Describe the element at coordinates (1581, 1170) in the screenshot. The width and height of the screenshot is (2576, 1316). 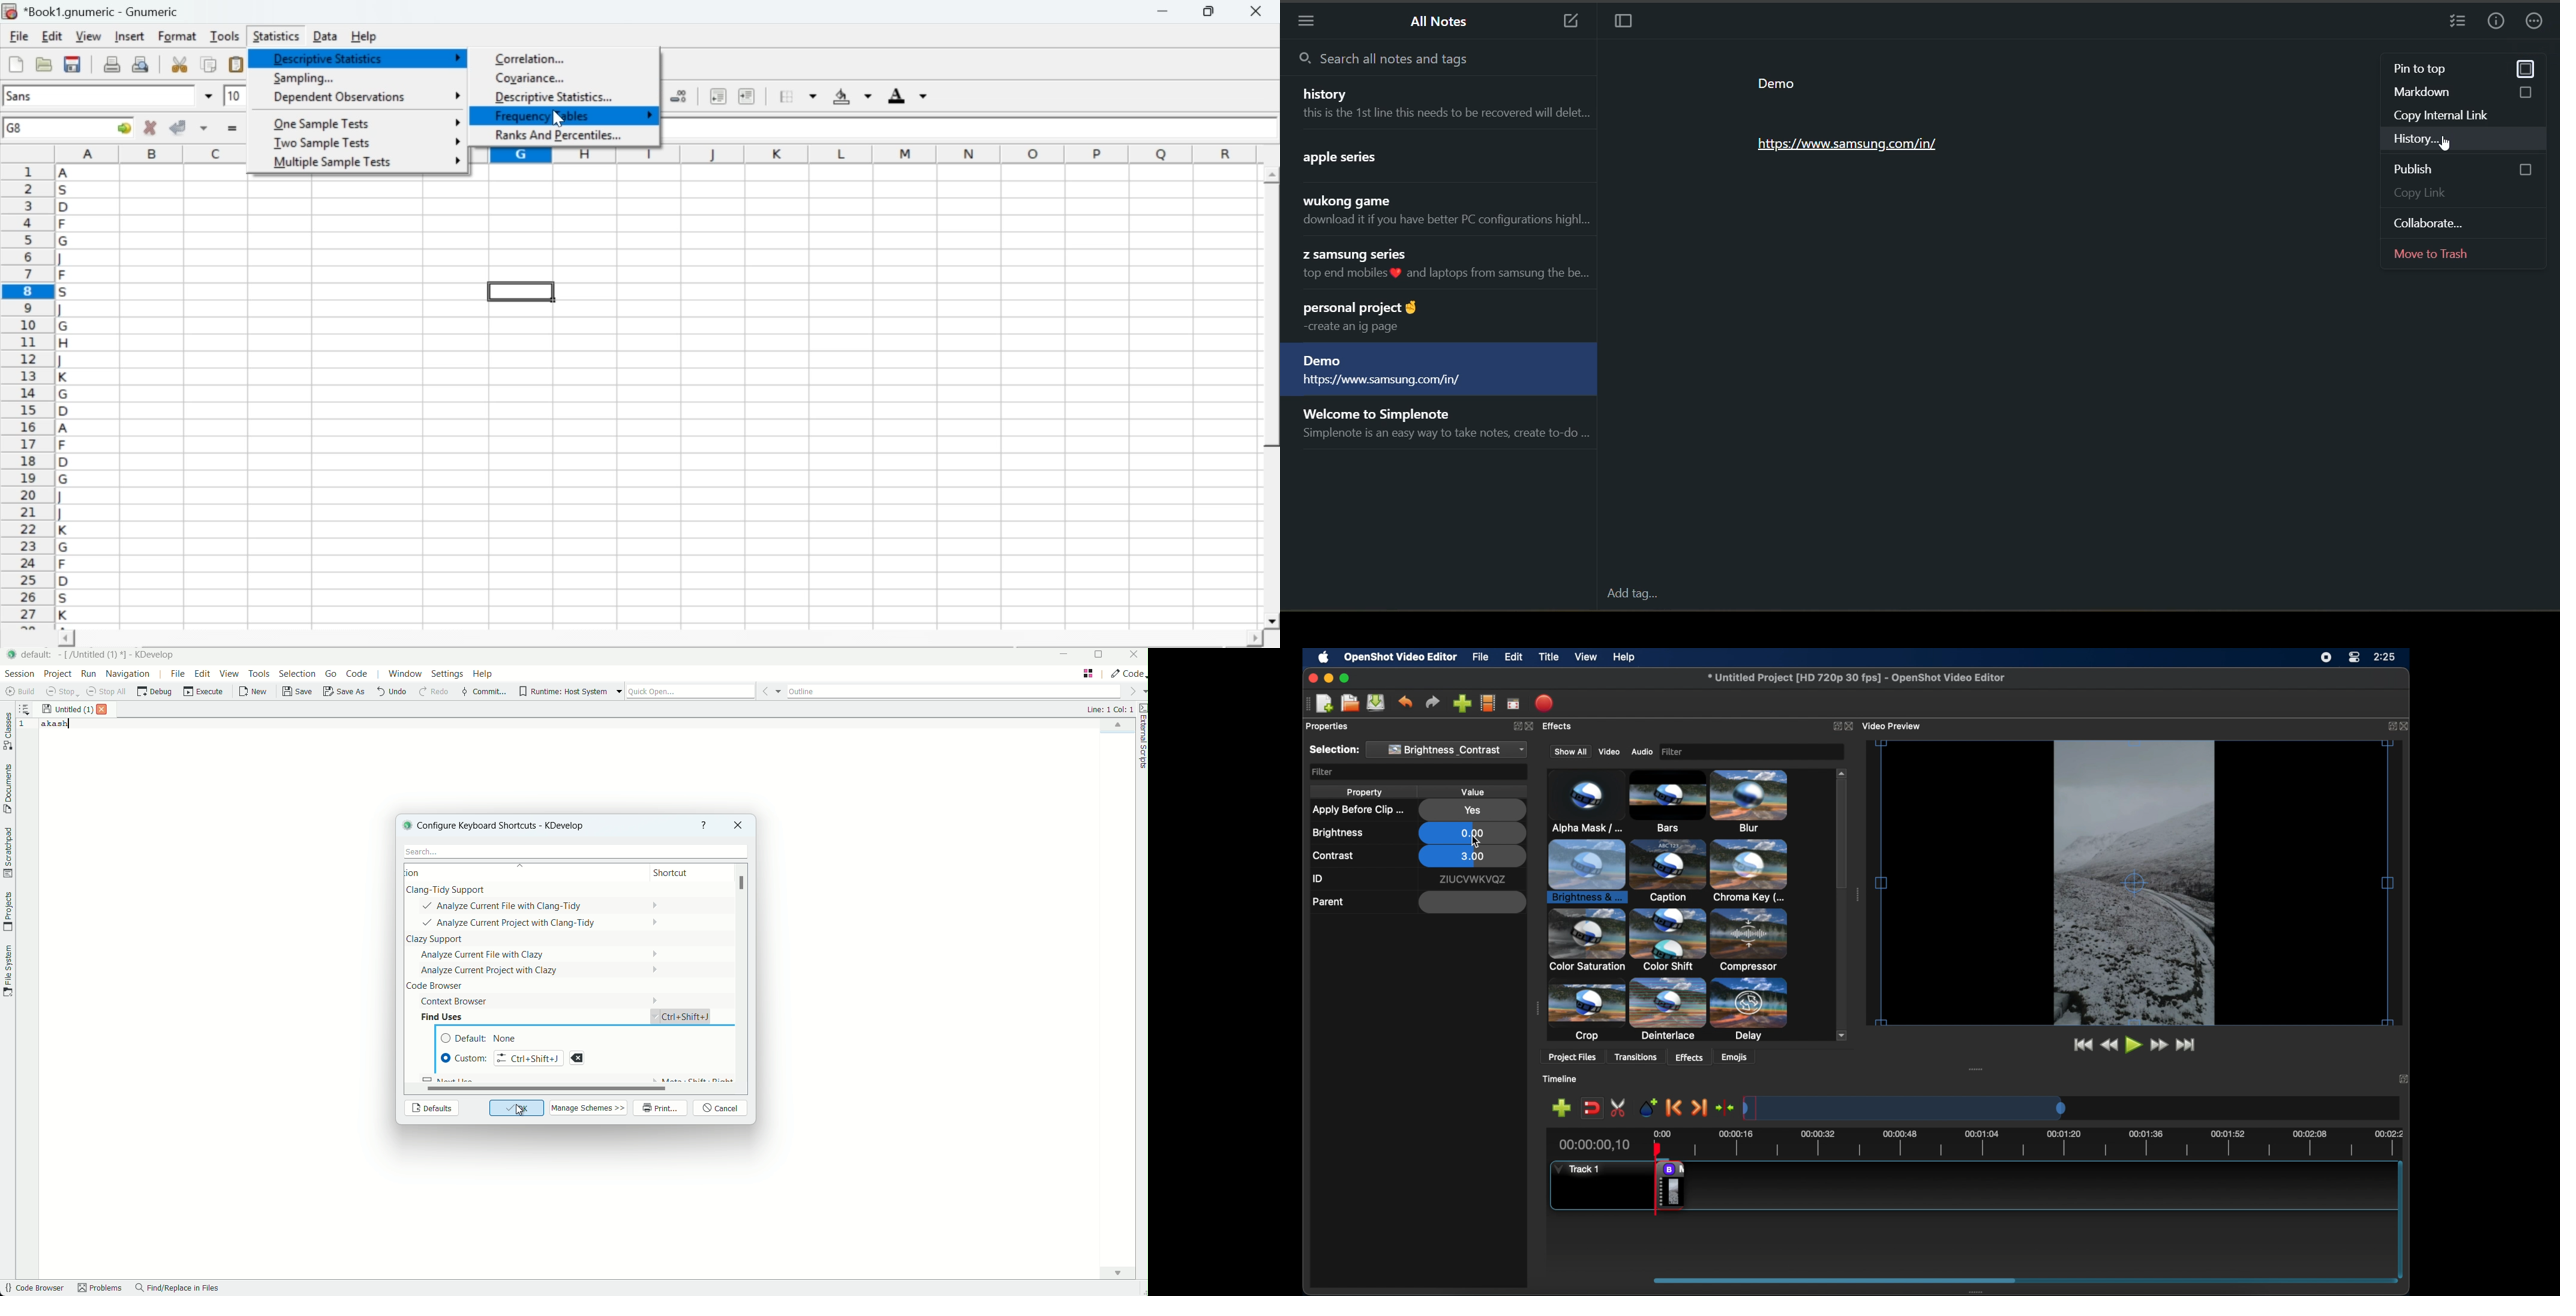
I see `Task 1` at that location.